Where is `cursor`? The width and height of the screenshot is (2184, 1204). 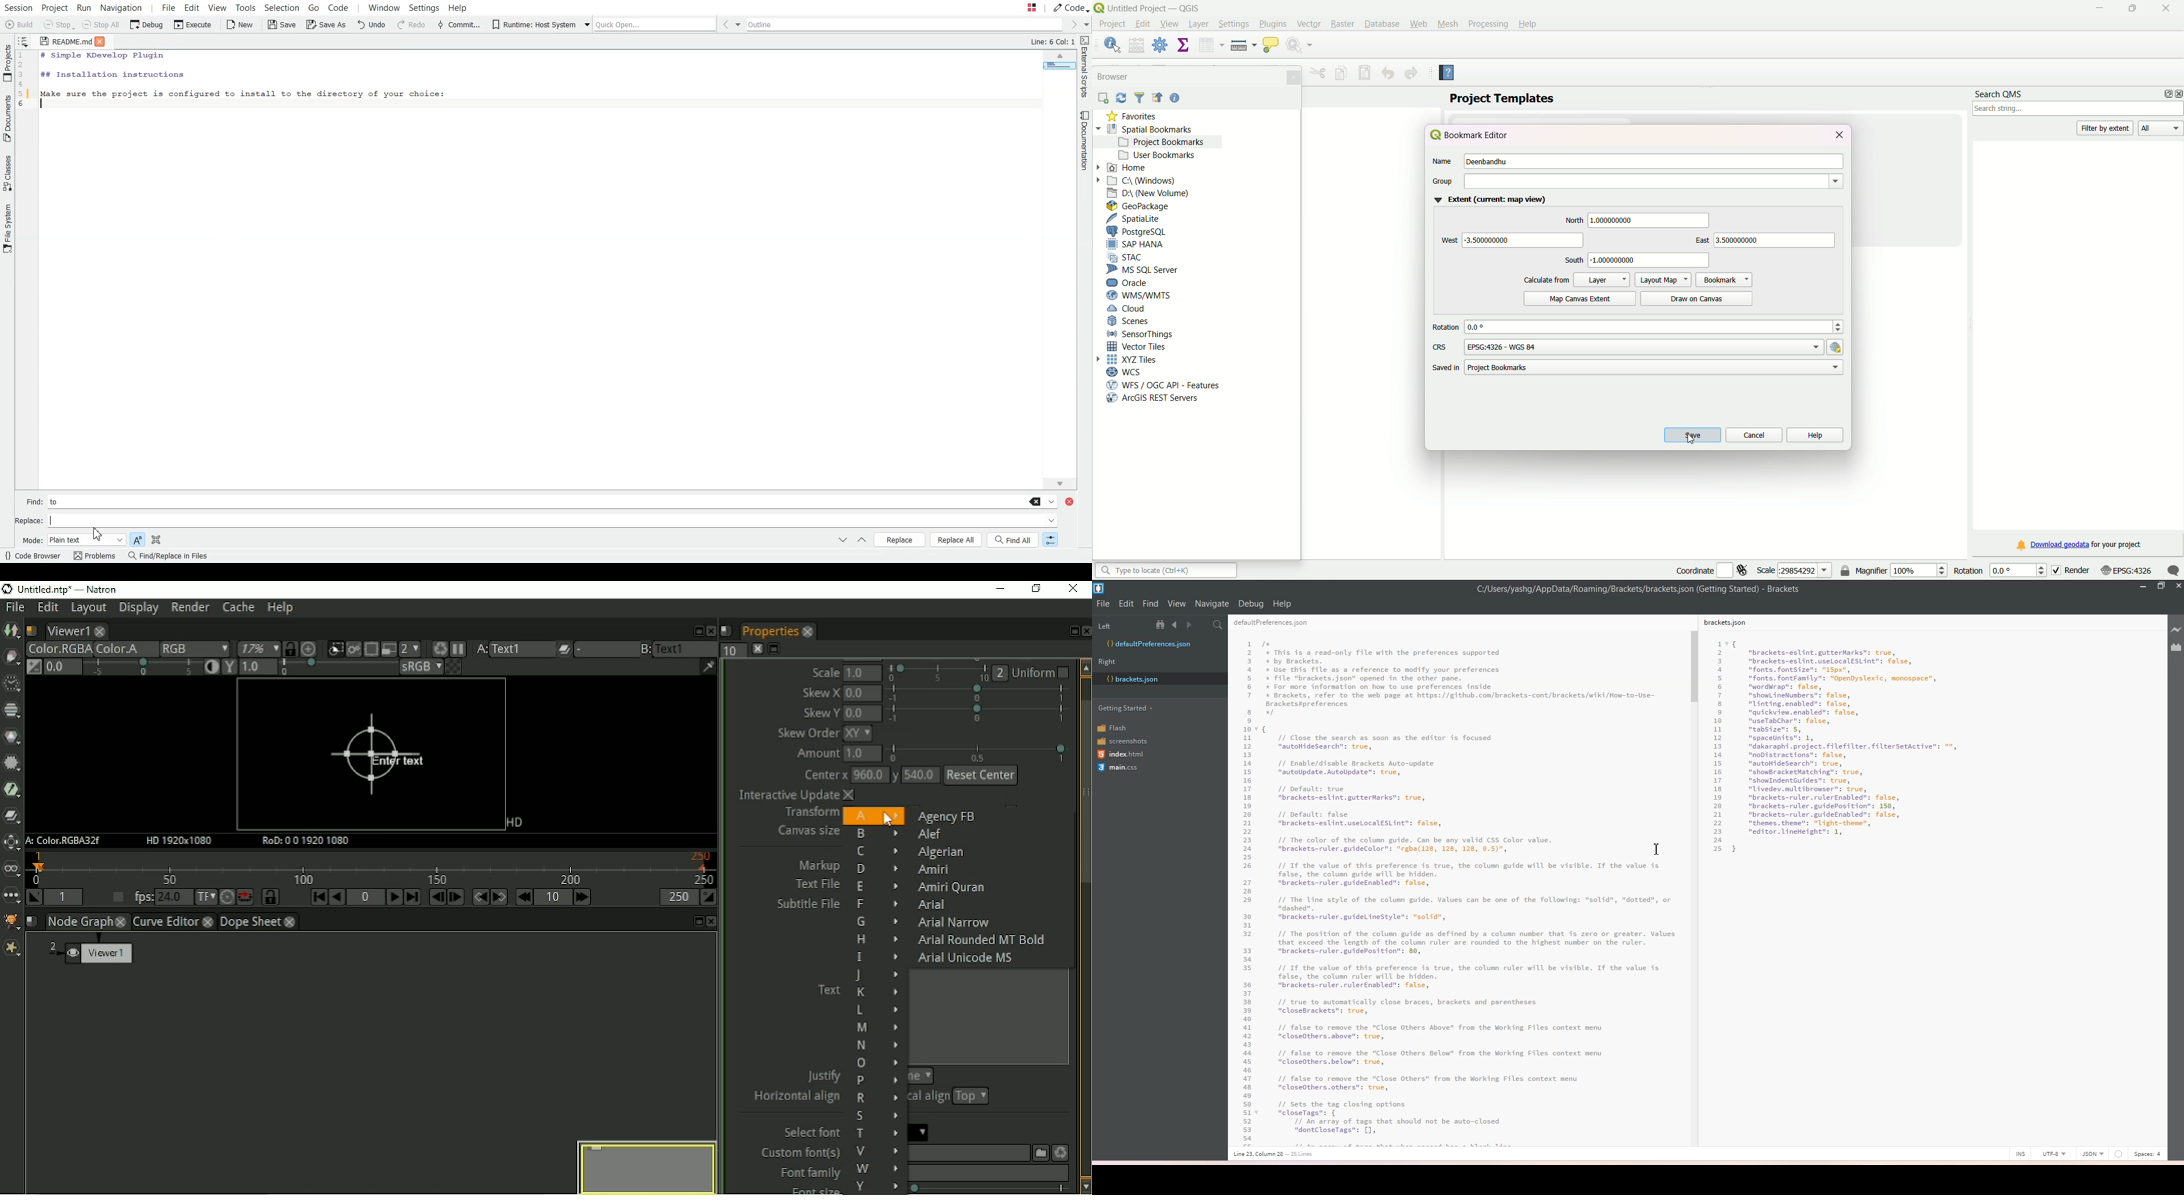
cursor is located at coordinates (1691, 444).